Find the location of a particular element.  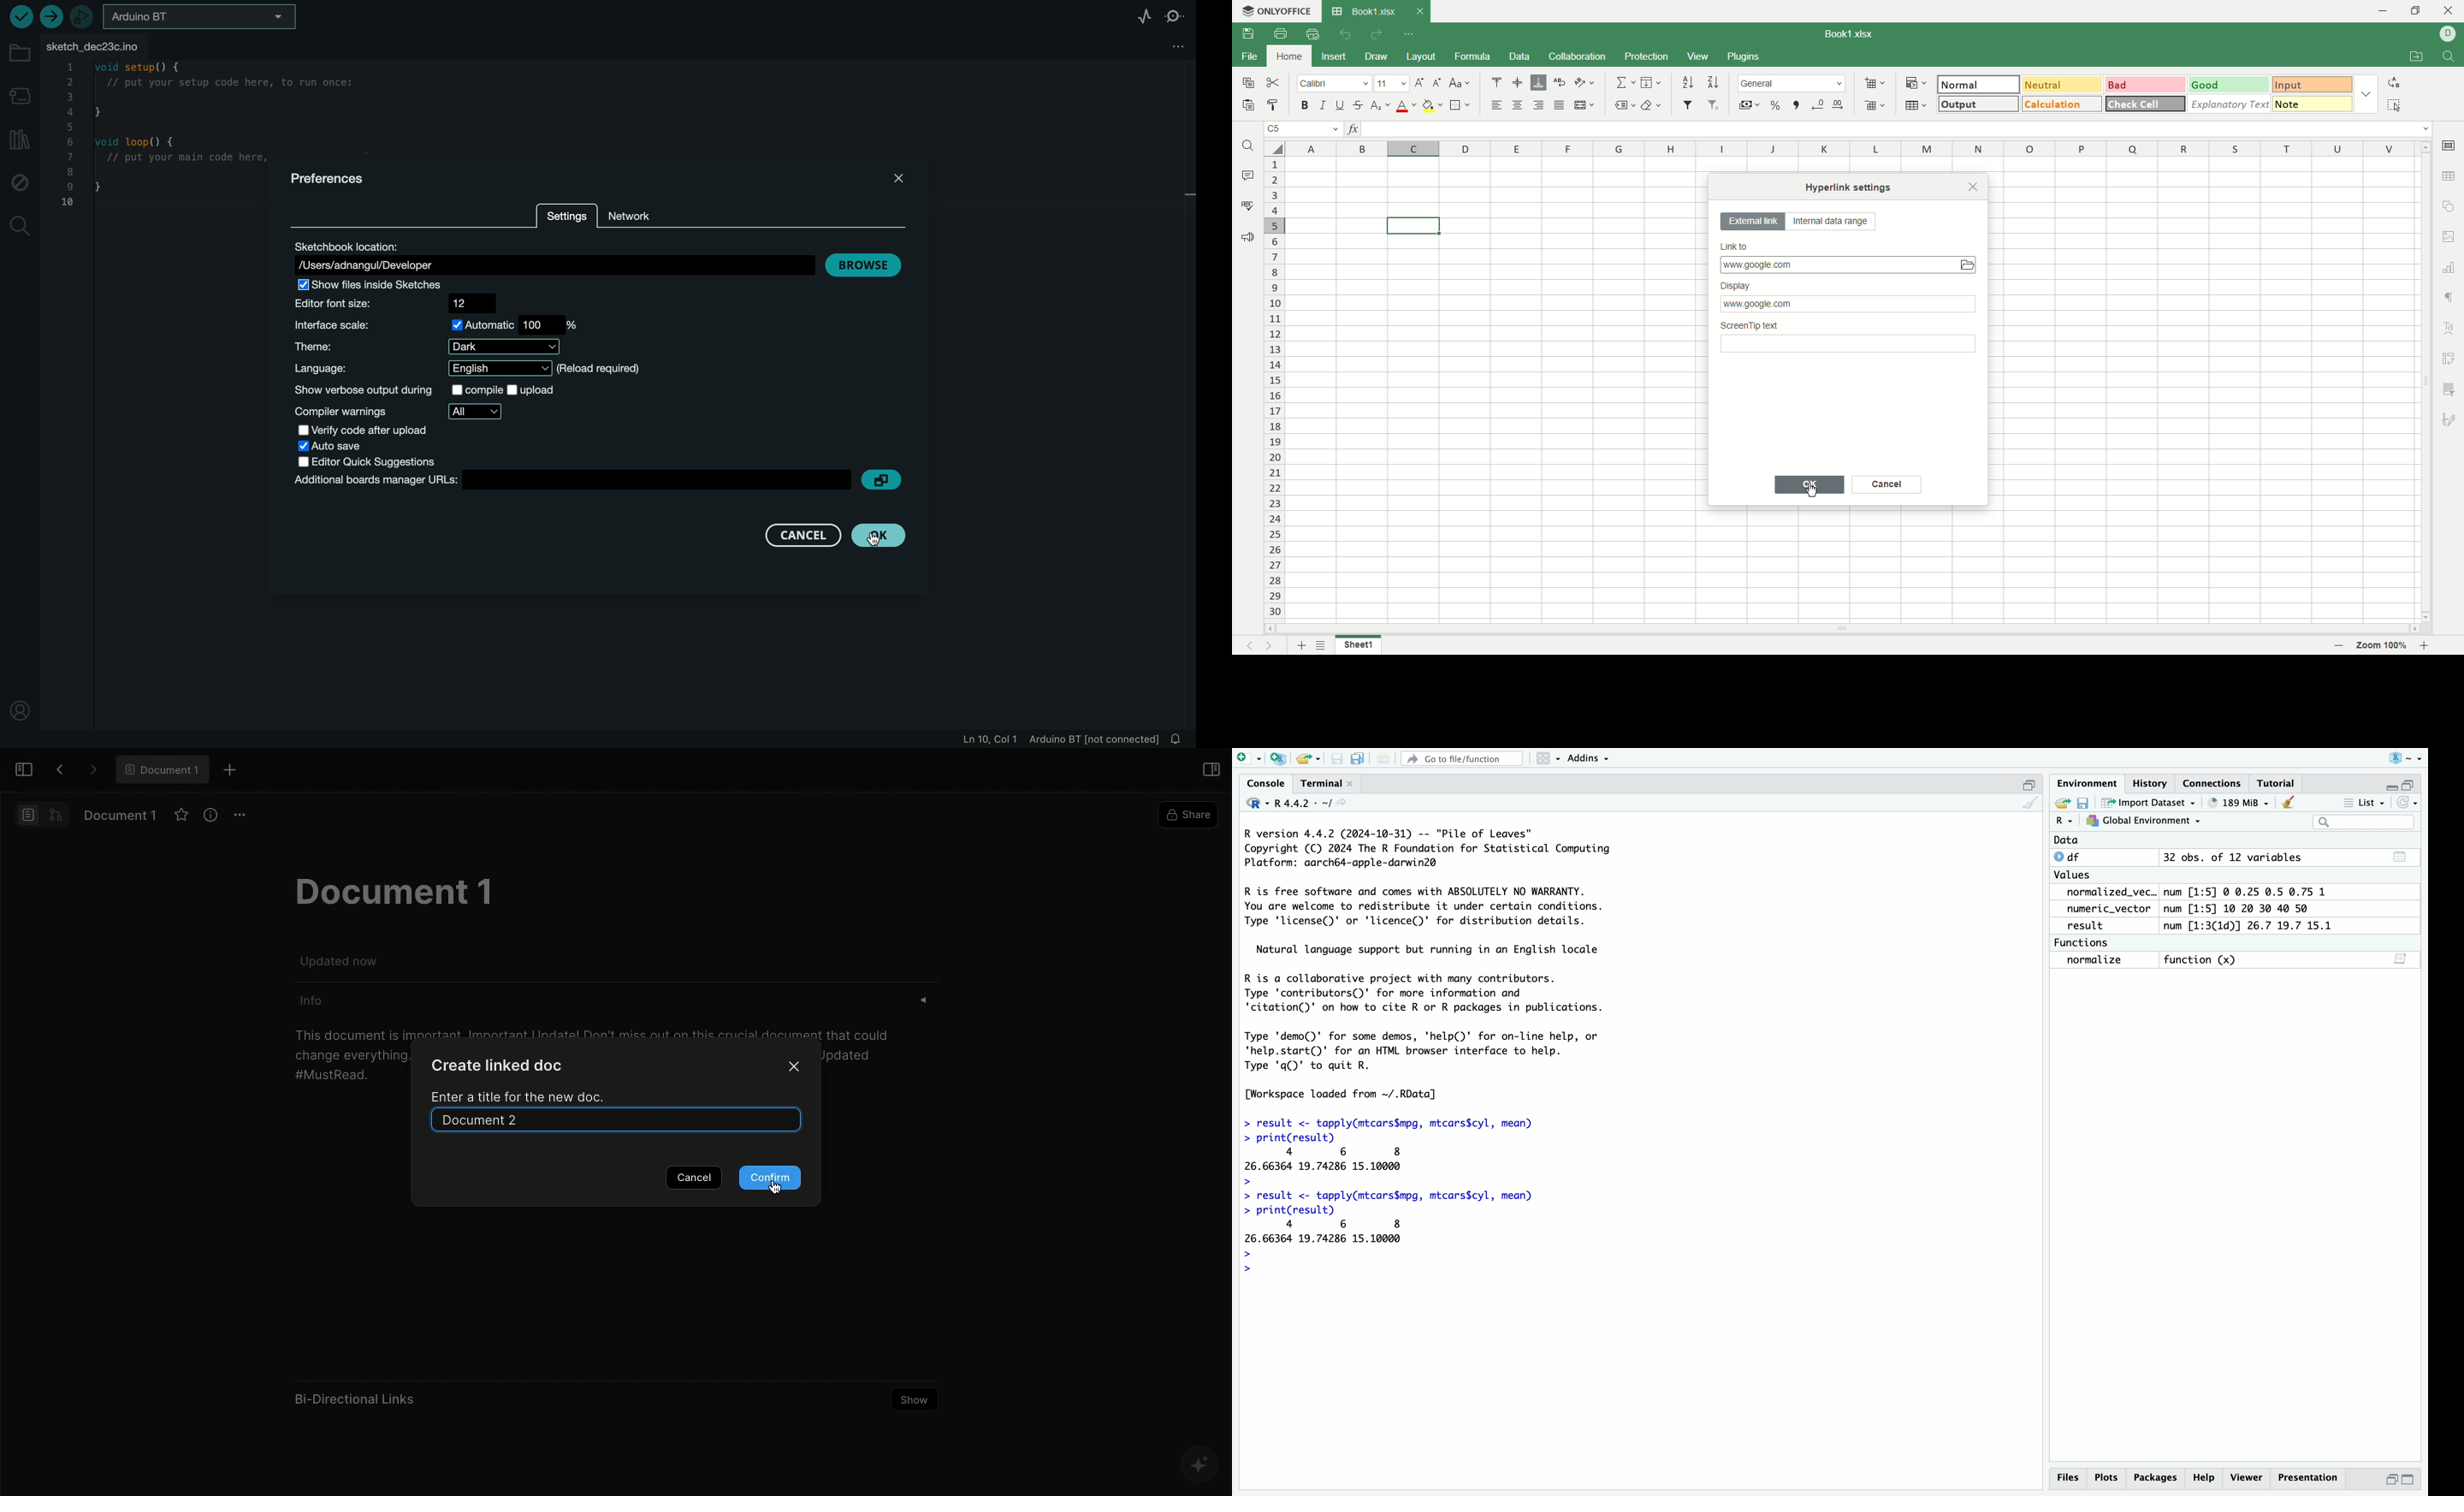

Half hide is located at coordinates (2030, 783).